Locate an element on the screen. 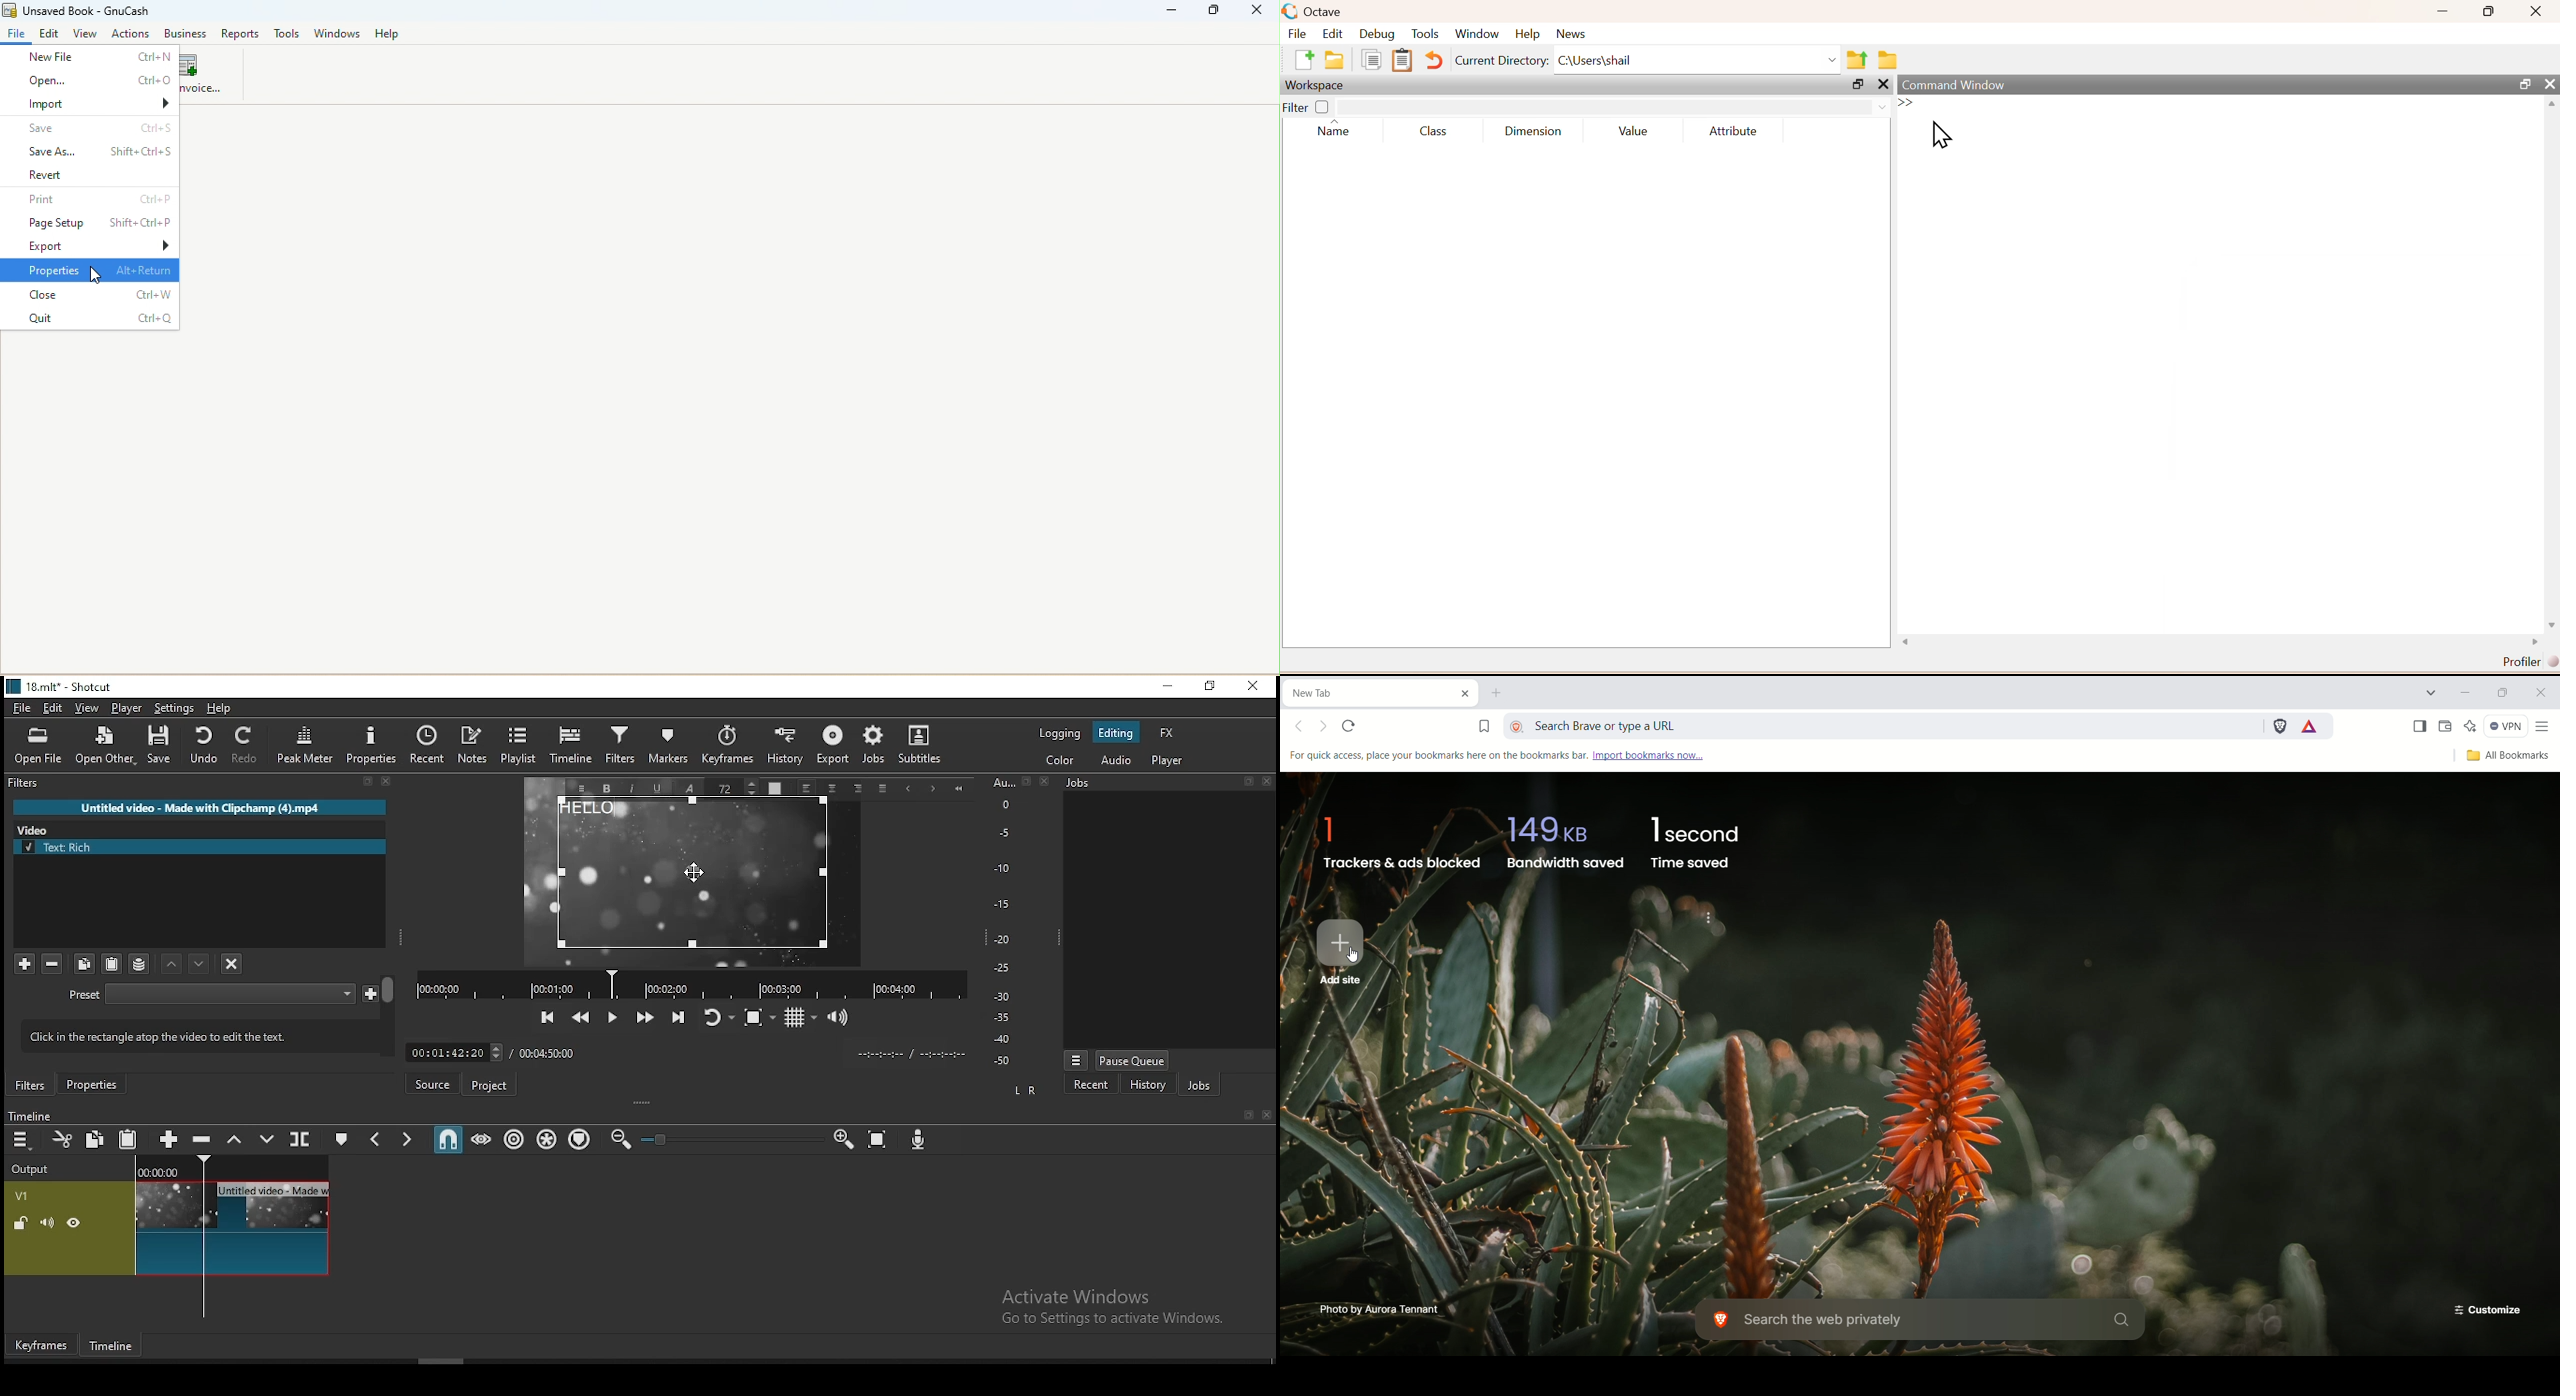 This screenshot has width=2576, height=1400. search box is located at coordinates (1603, 107).